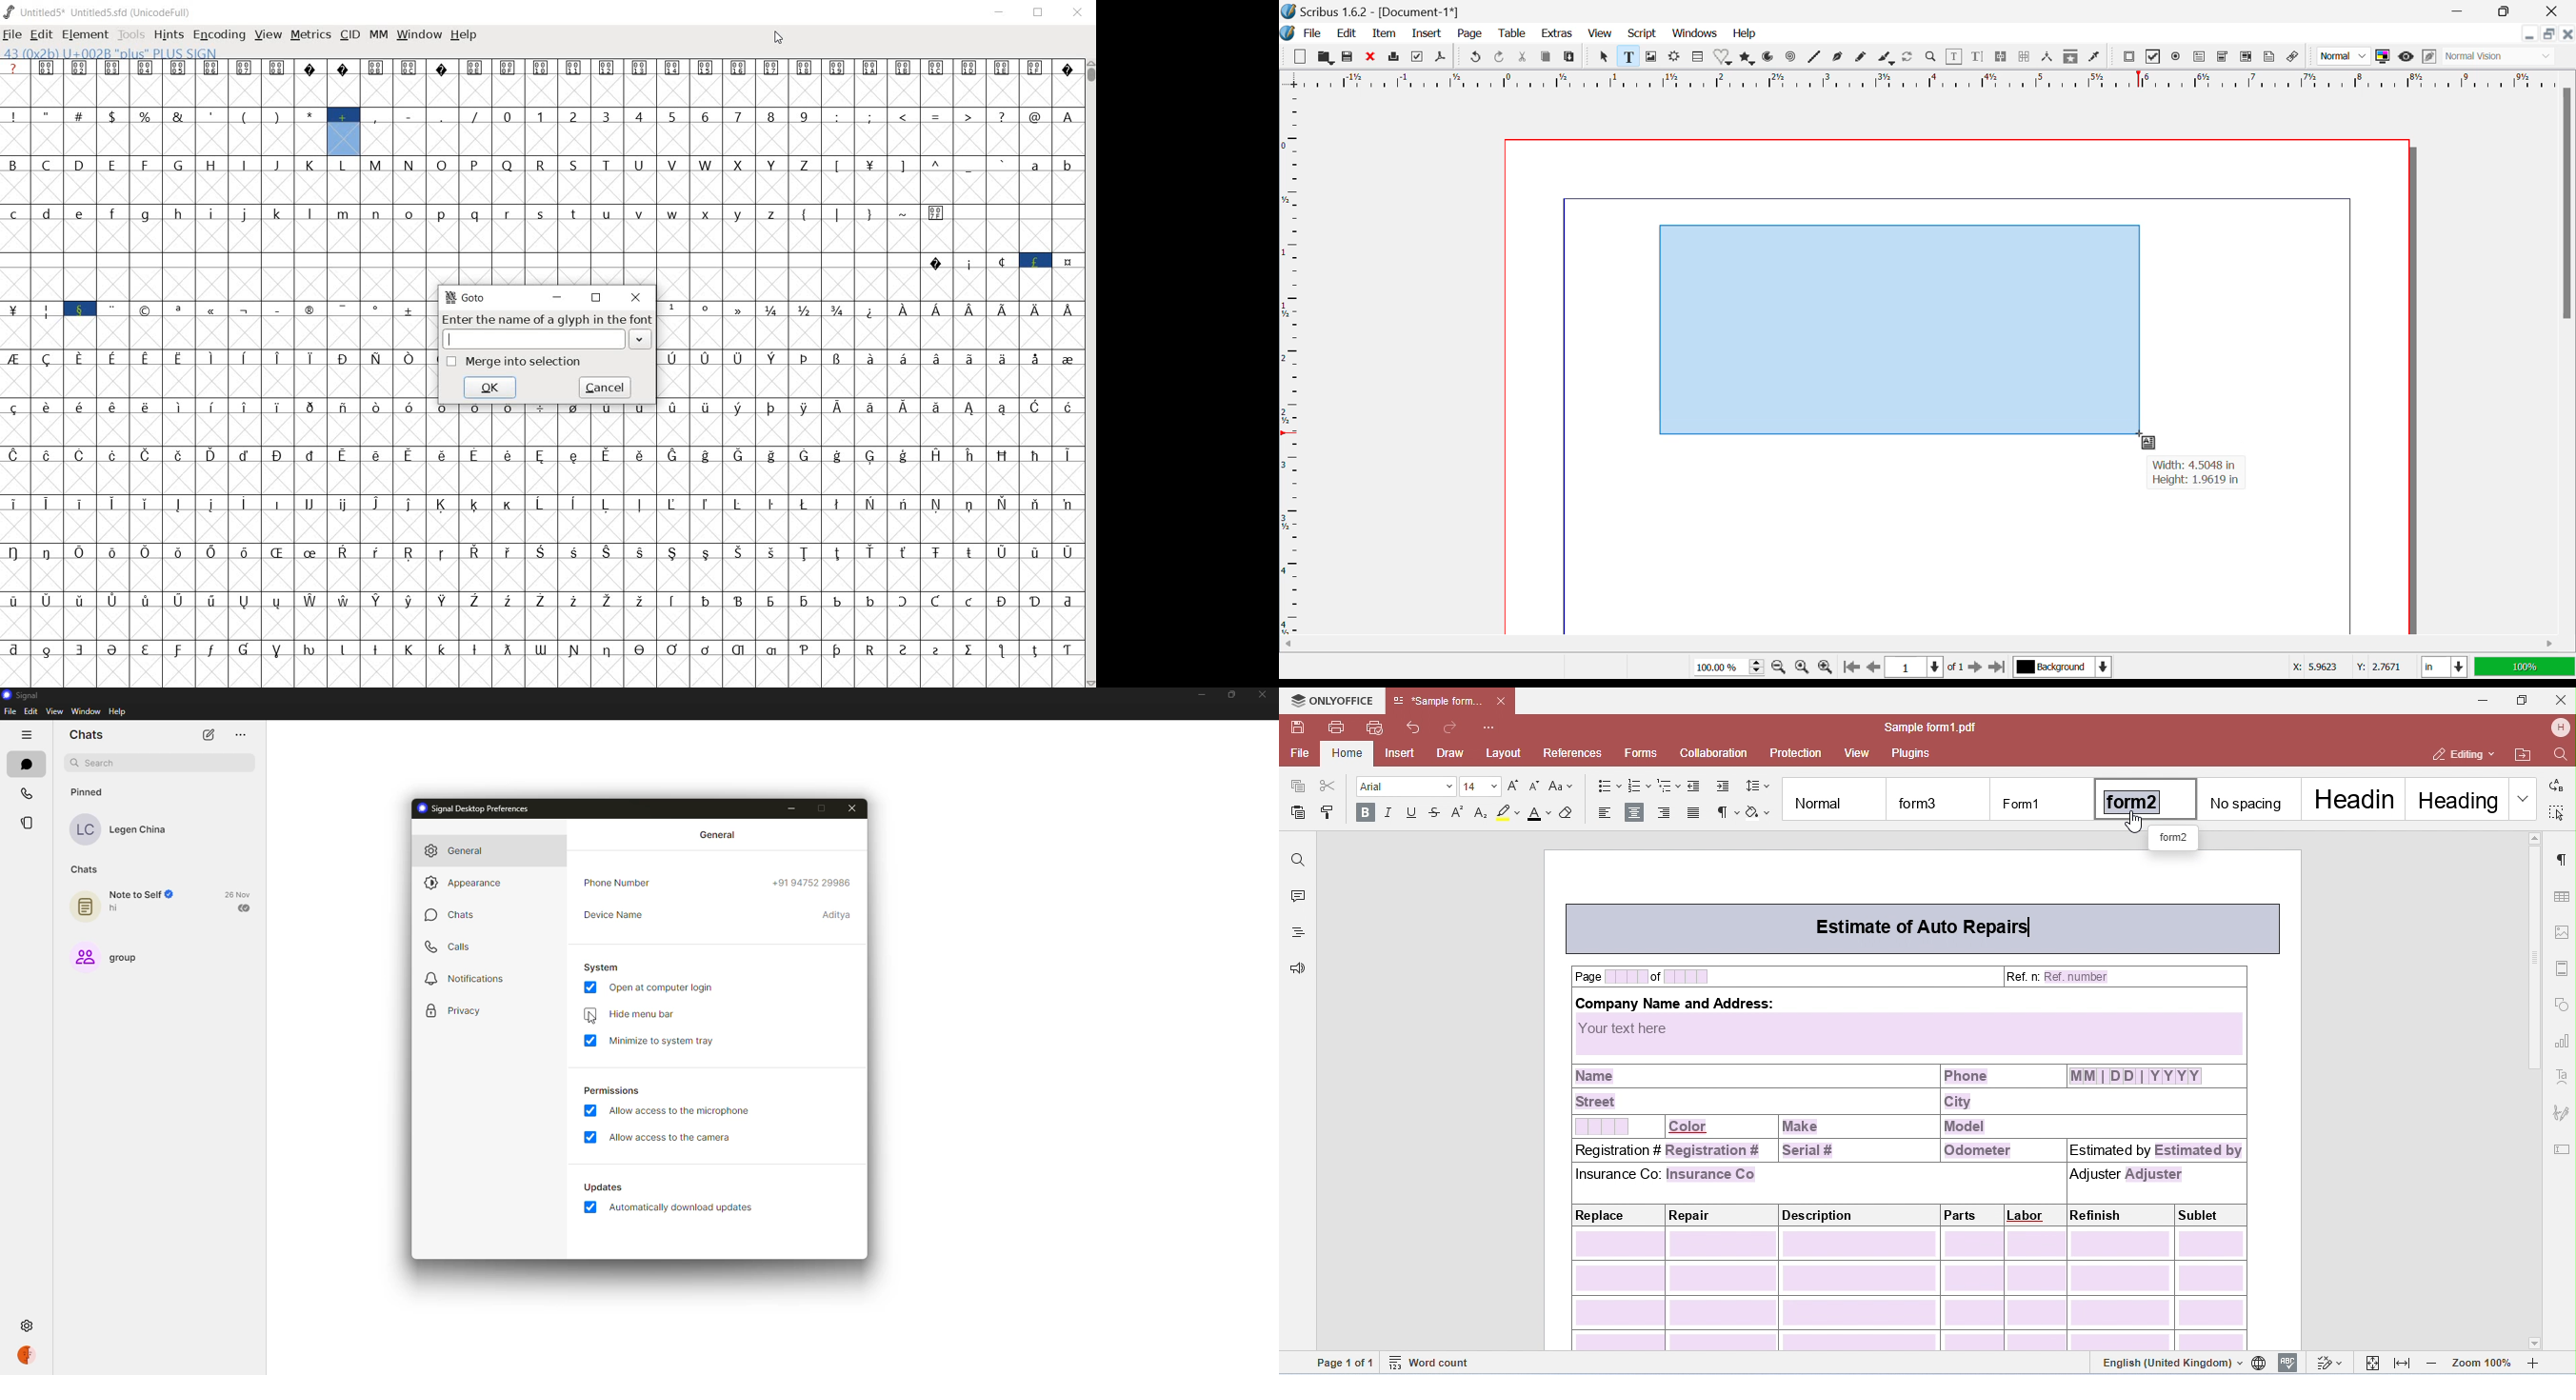 This screenshot has width=2576, height=1400. I want to click on Bezier Curve, so click(1840, 59).